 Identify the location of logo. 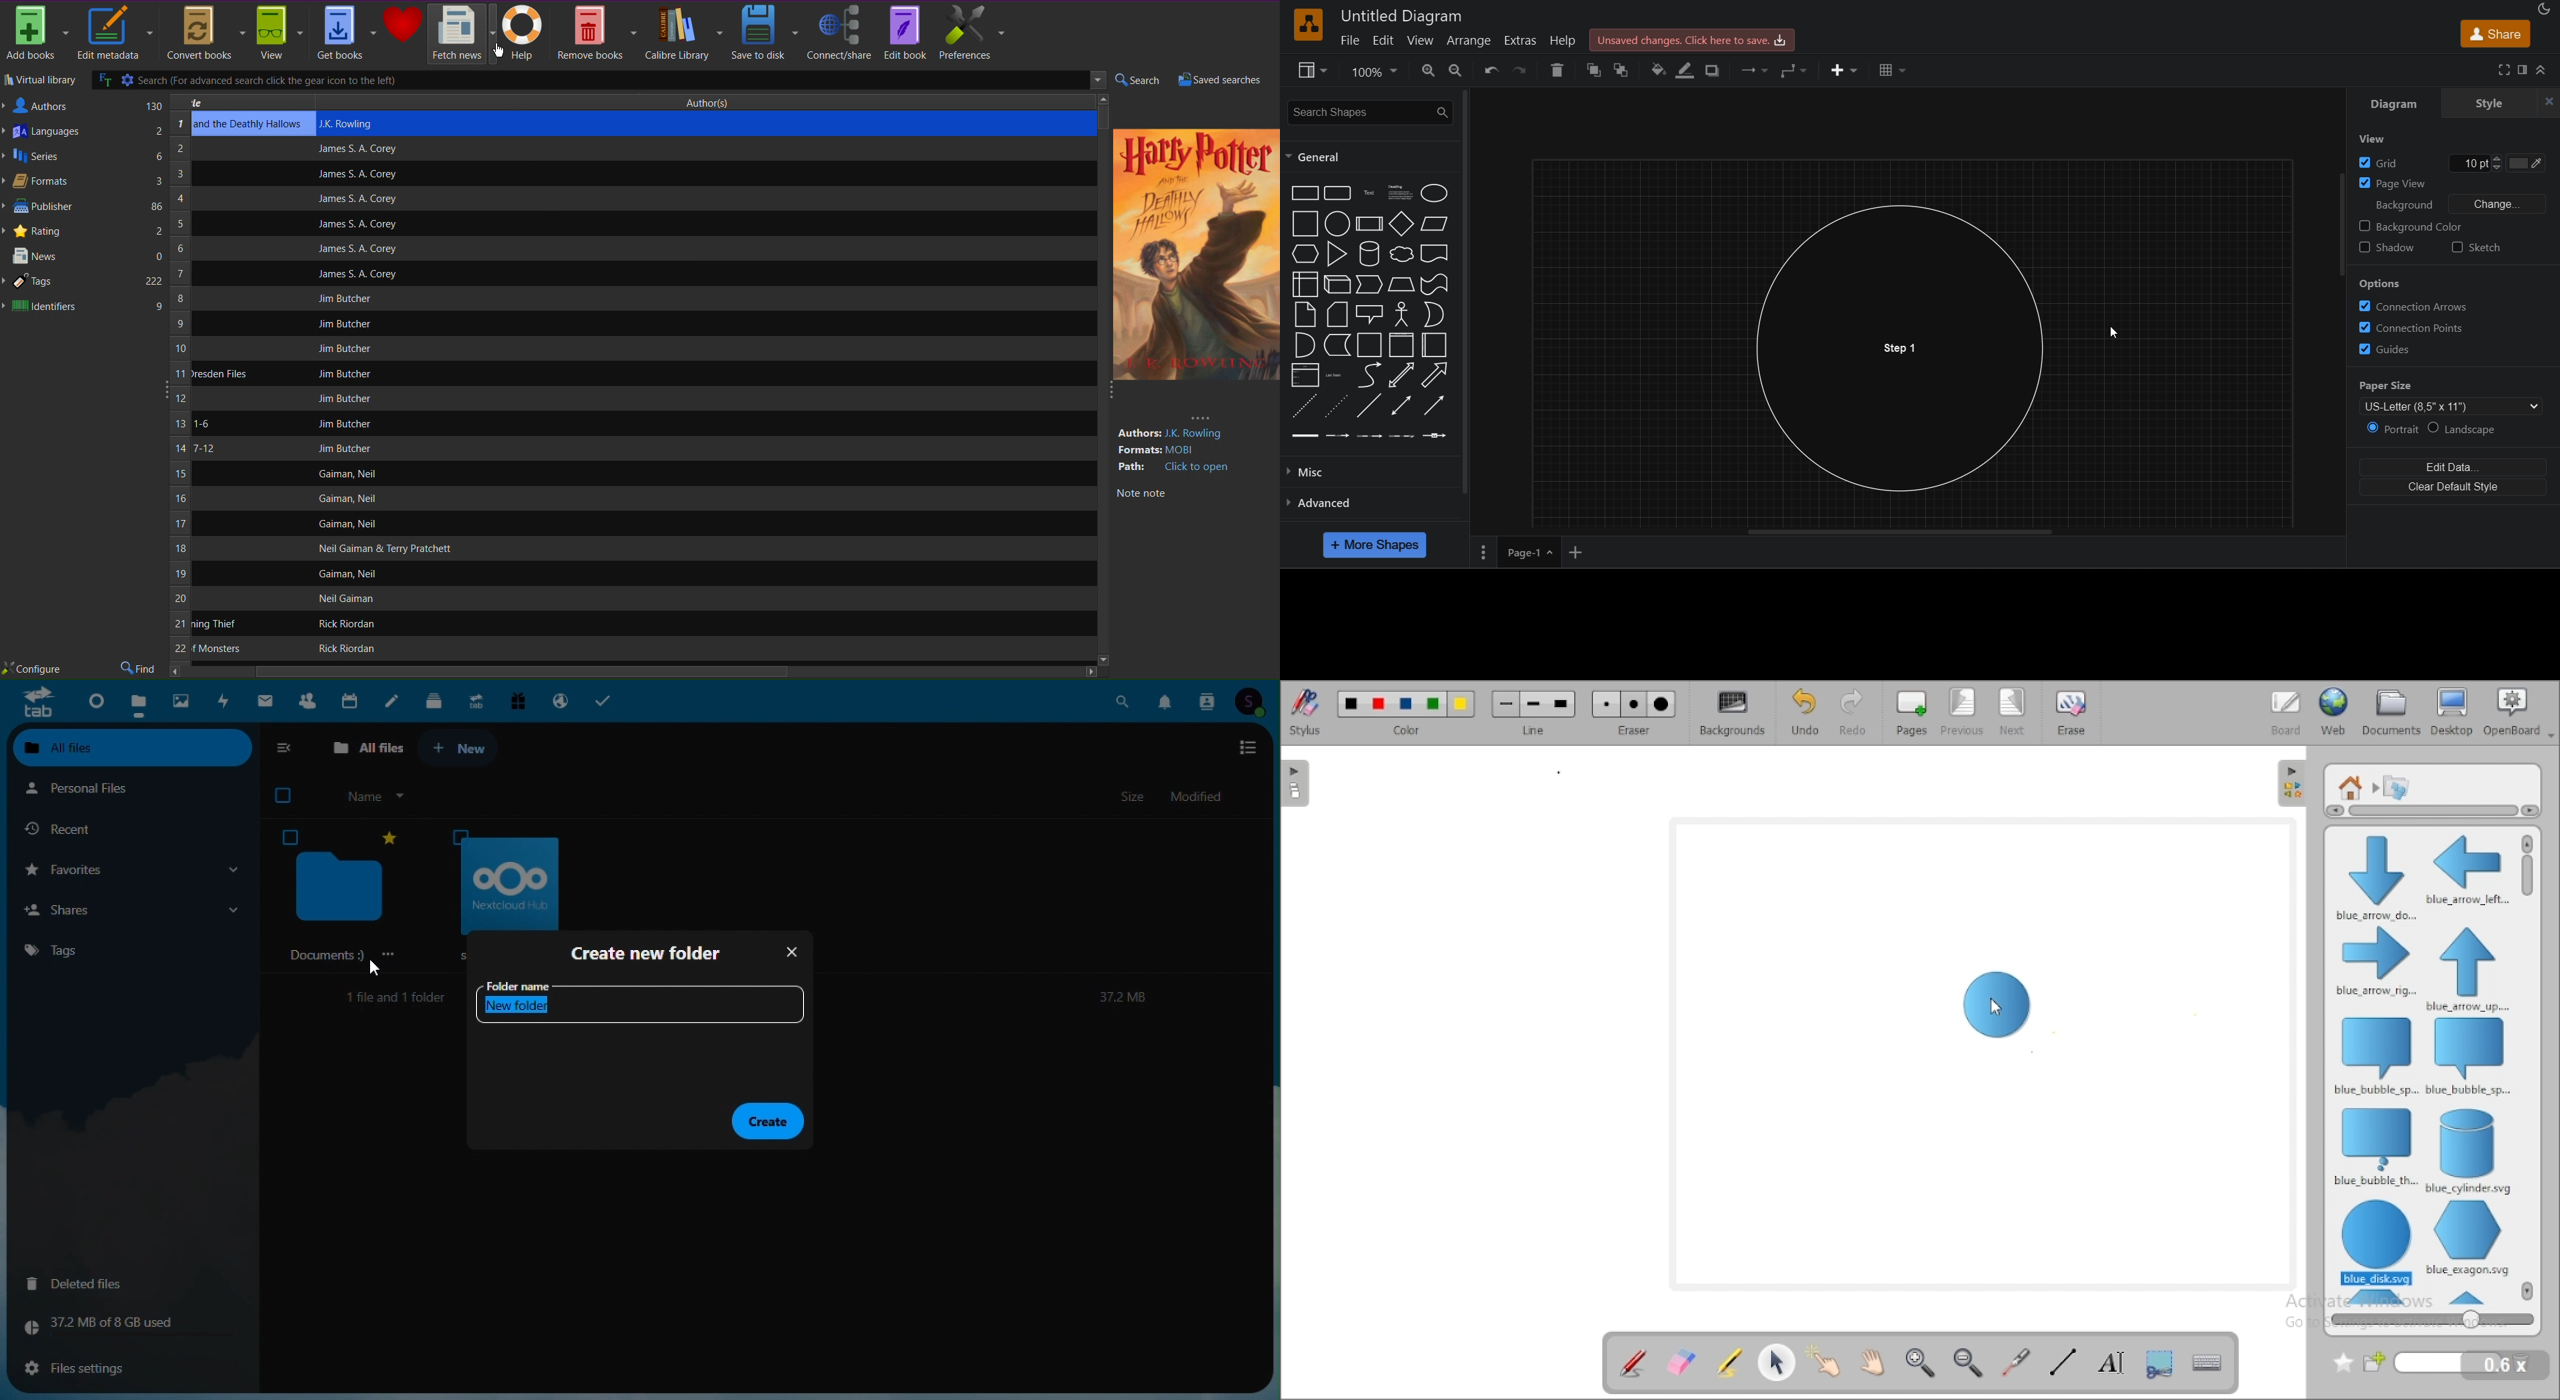
(1307, 25).